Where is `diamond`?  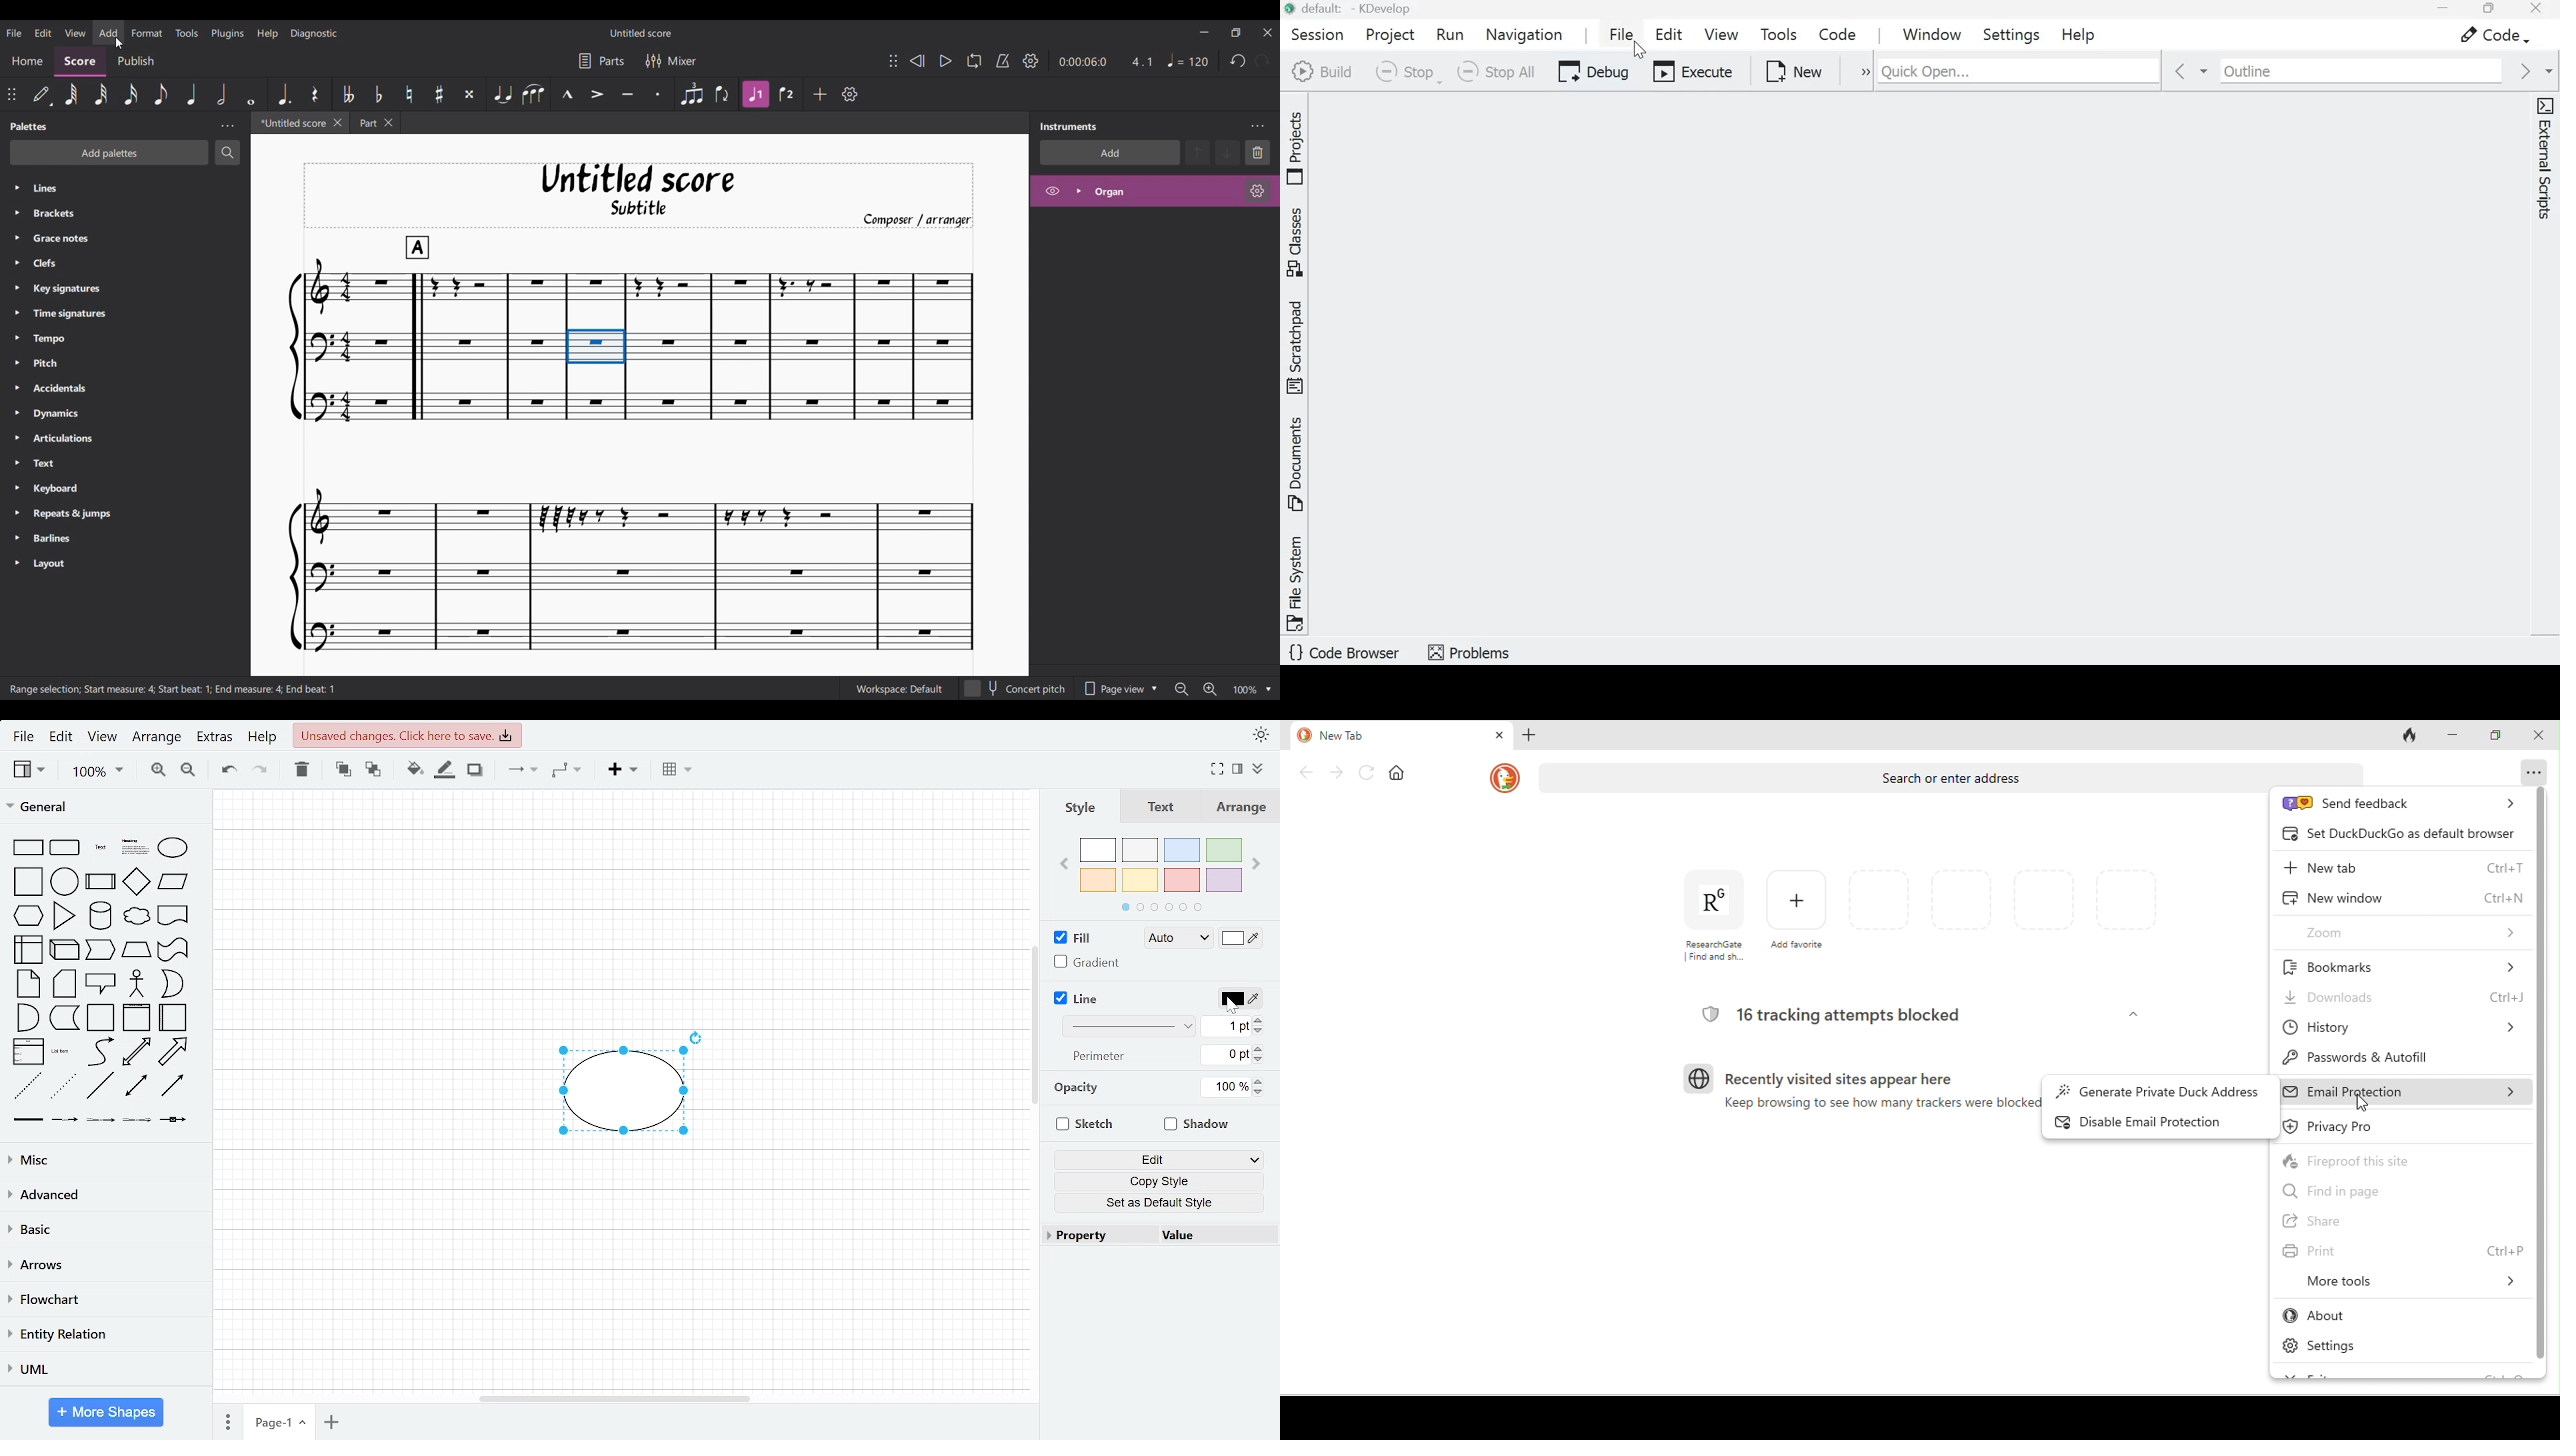 diamond is located at coordinates (138, 883).